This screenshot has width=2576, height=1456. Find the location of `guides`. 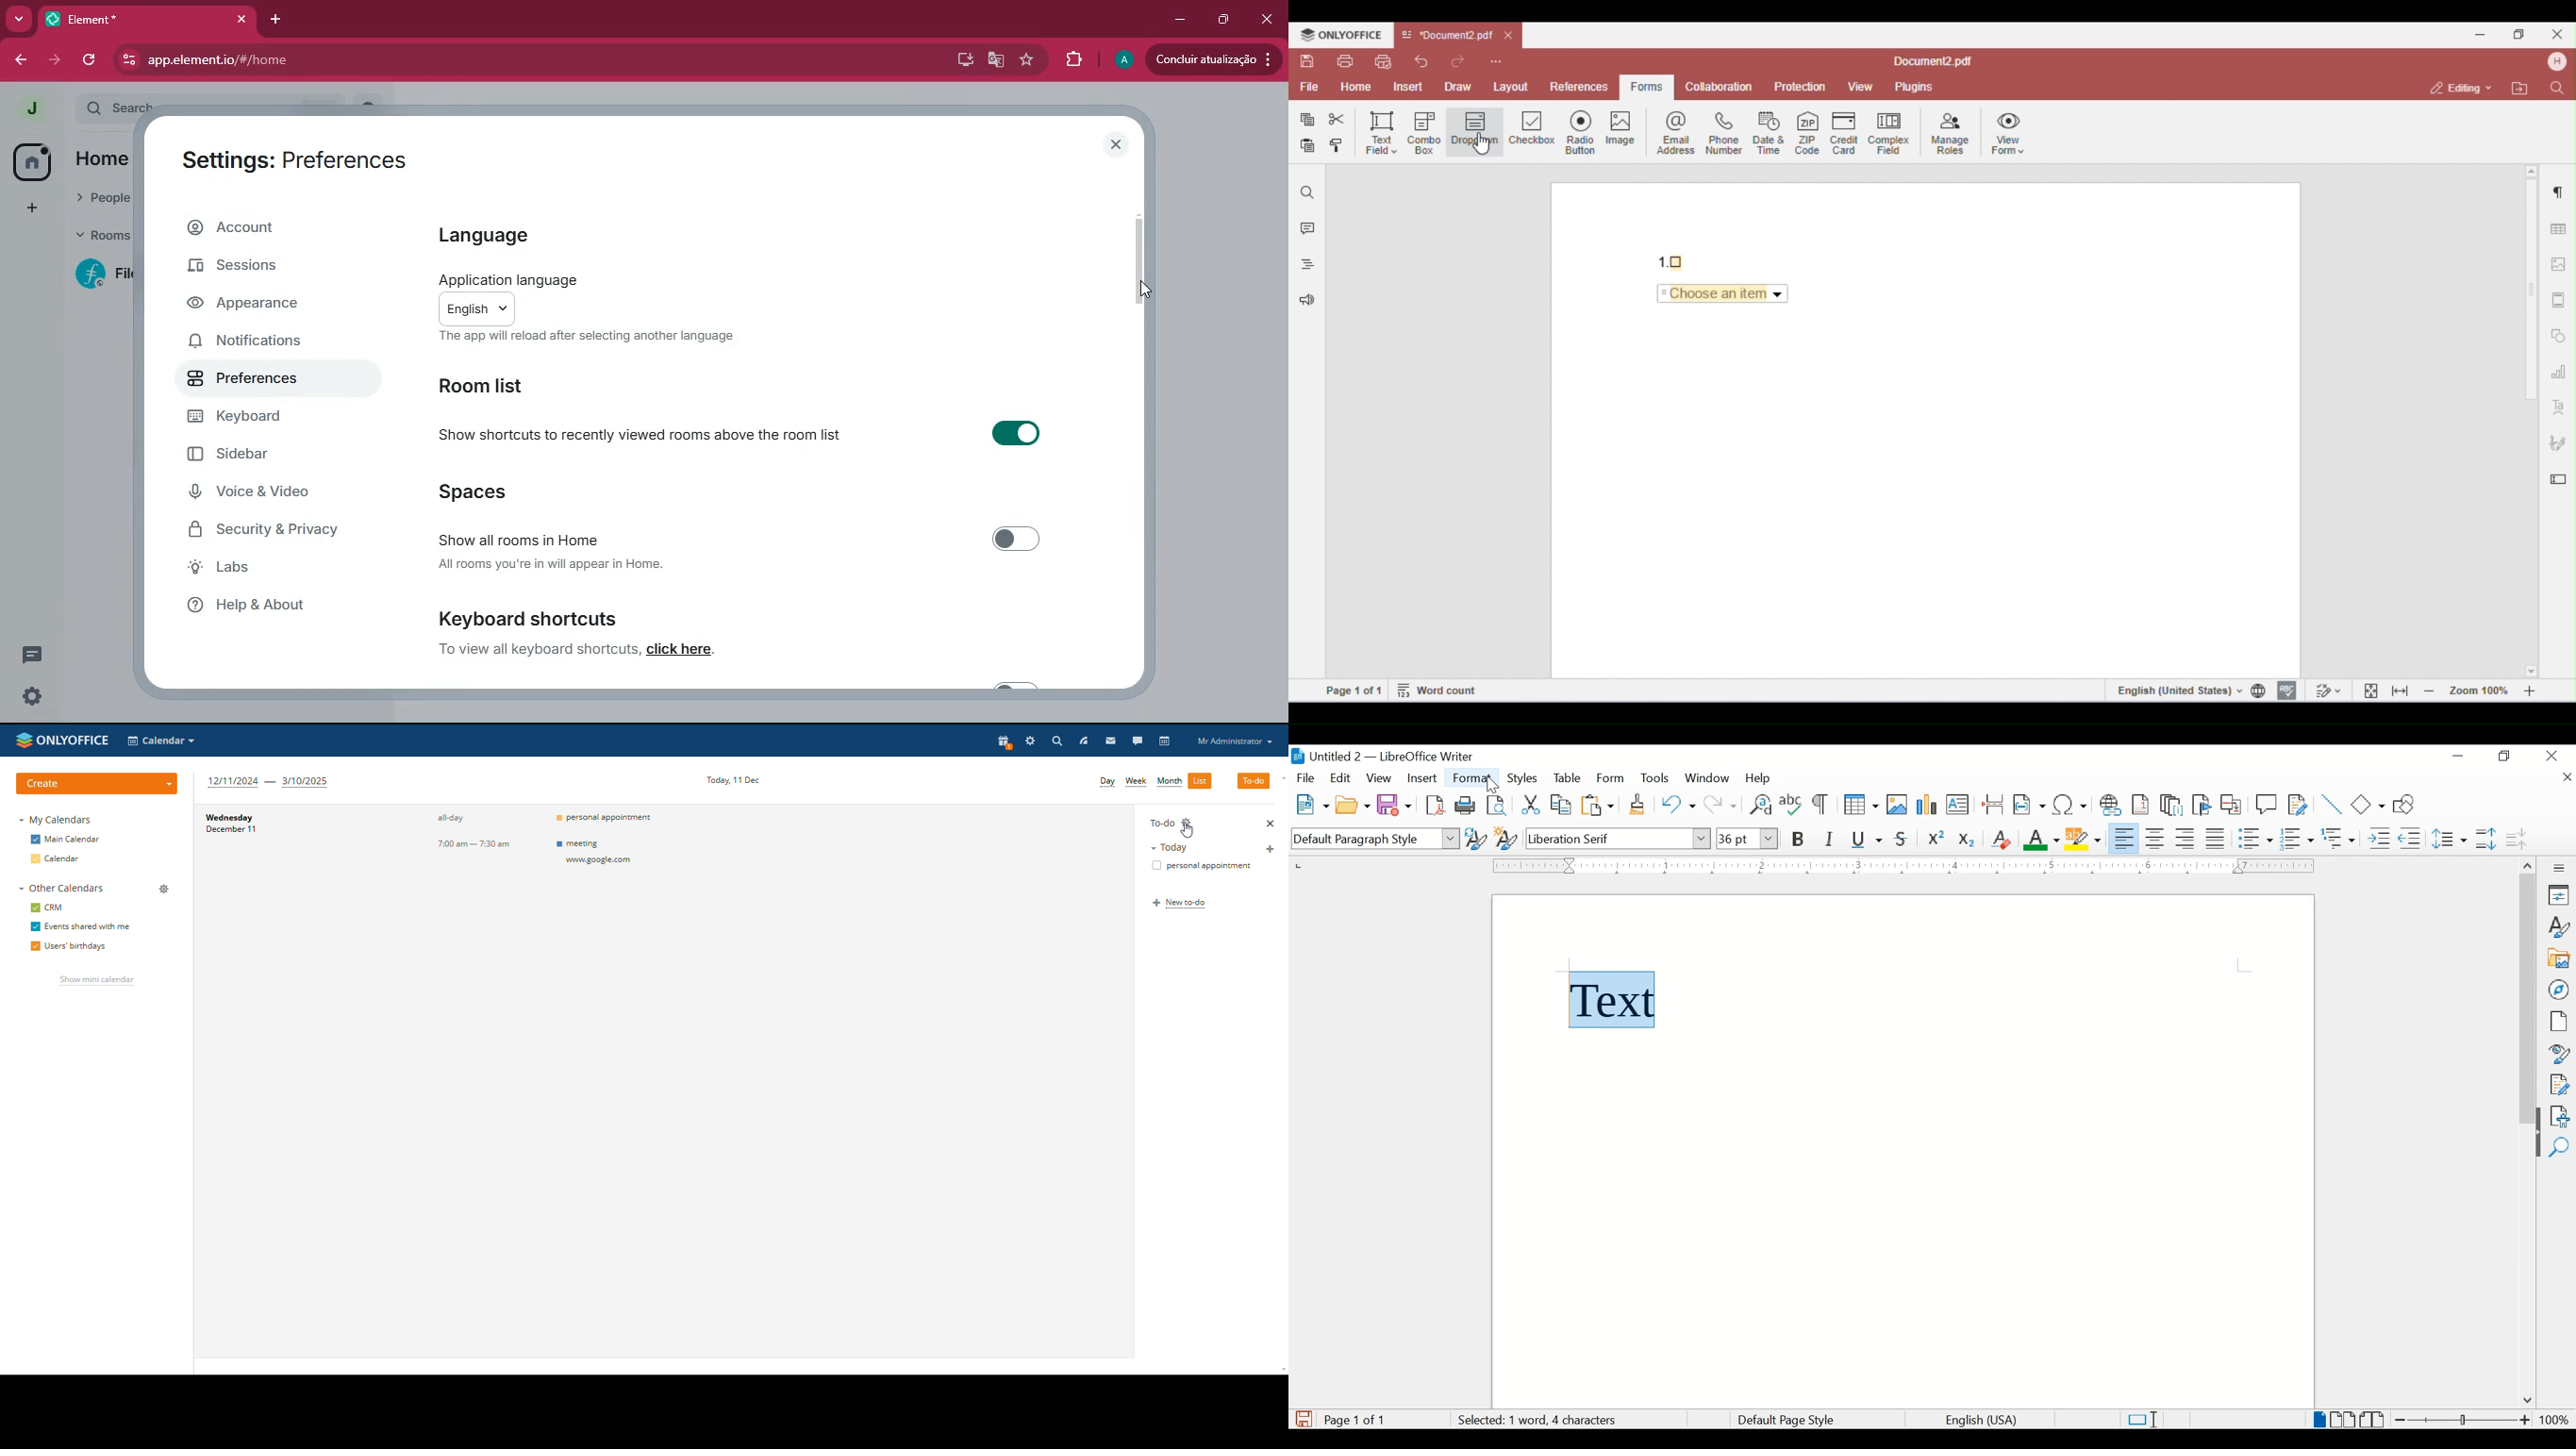

guides is located at coordinates (2244, 965).